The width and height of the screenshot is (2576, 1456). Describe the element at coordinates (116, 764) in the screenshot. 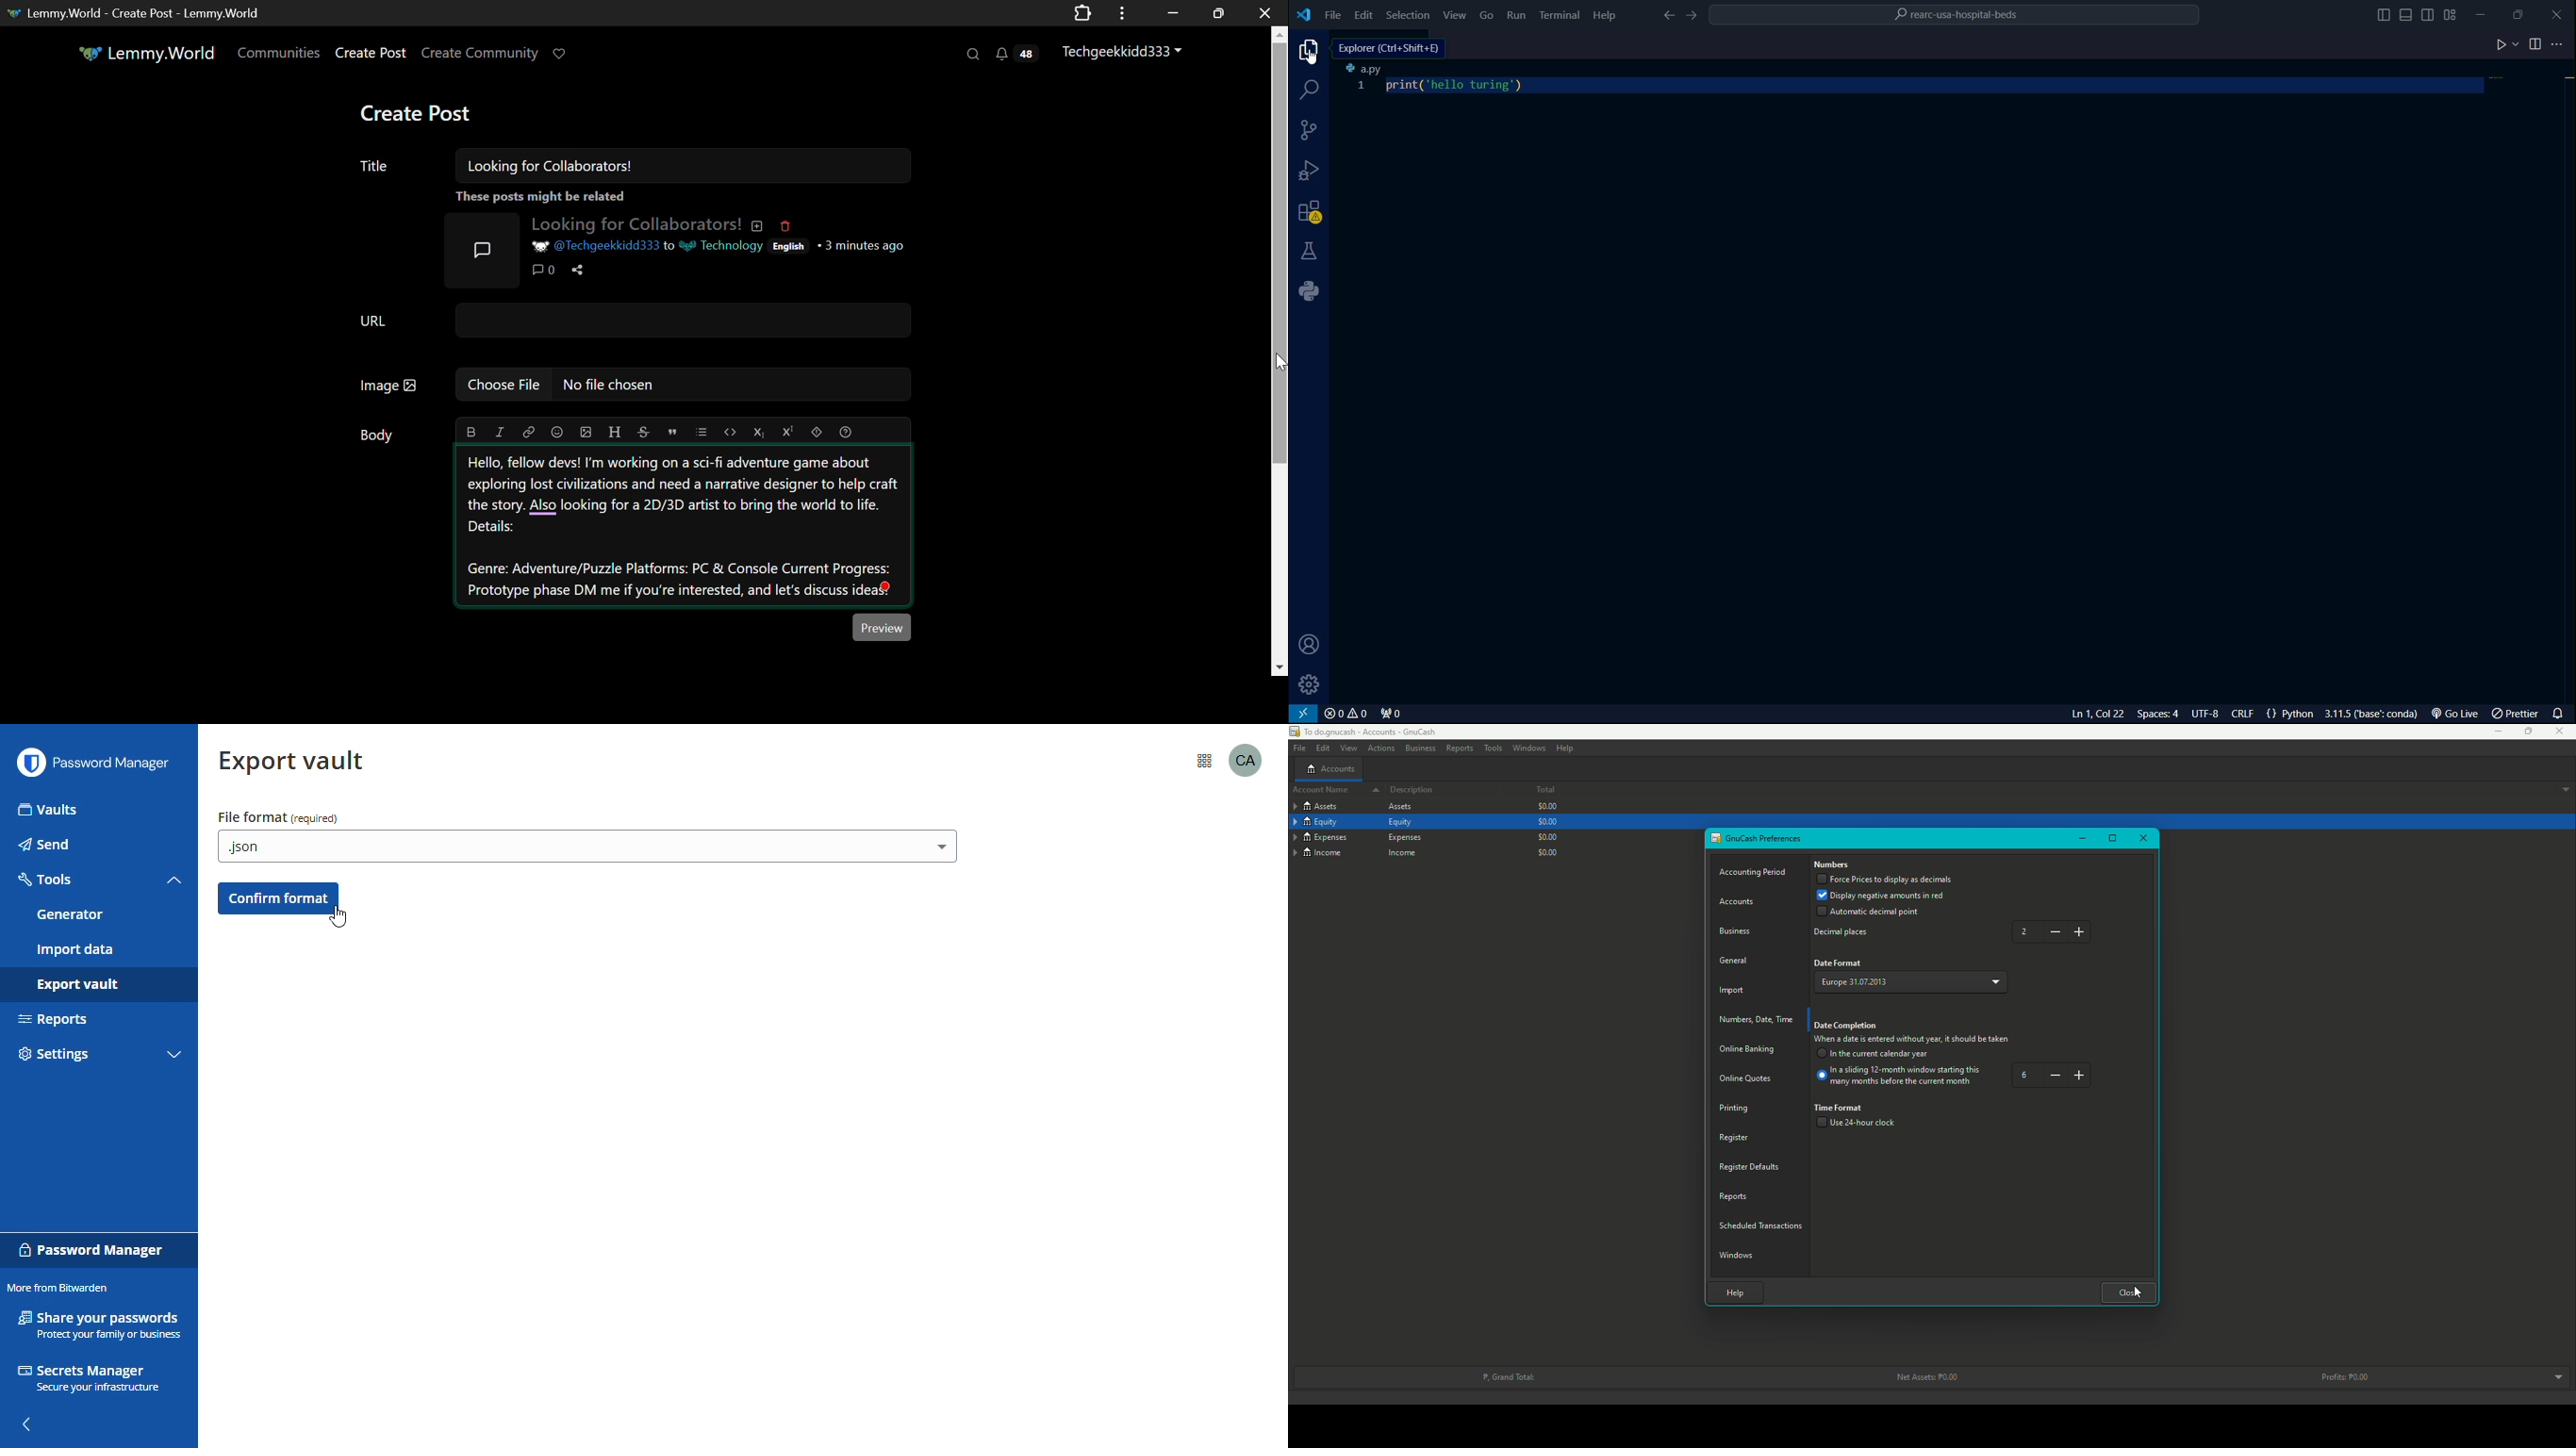

I see `password manager` at that location.